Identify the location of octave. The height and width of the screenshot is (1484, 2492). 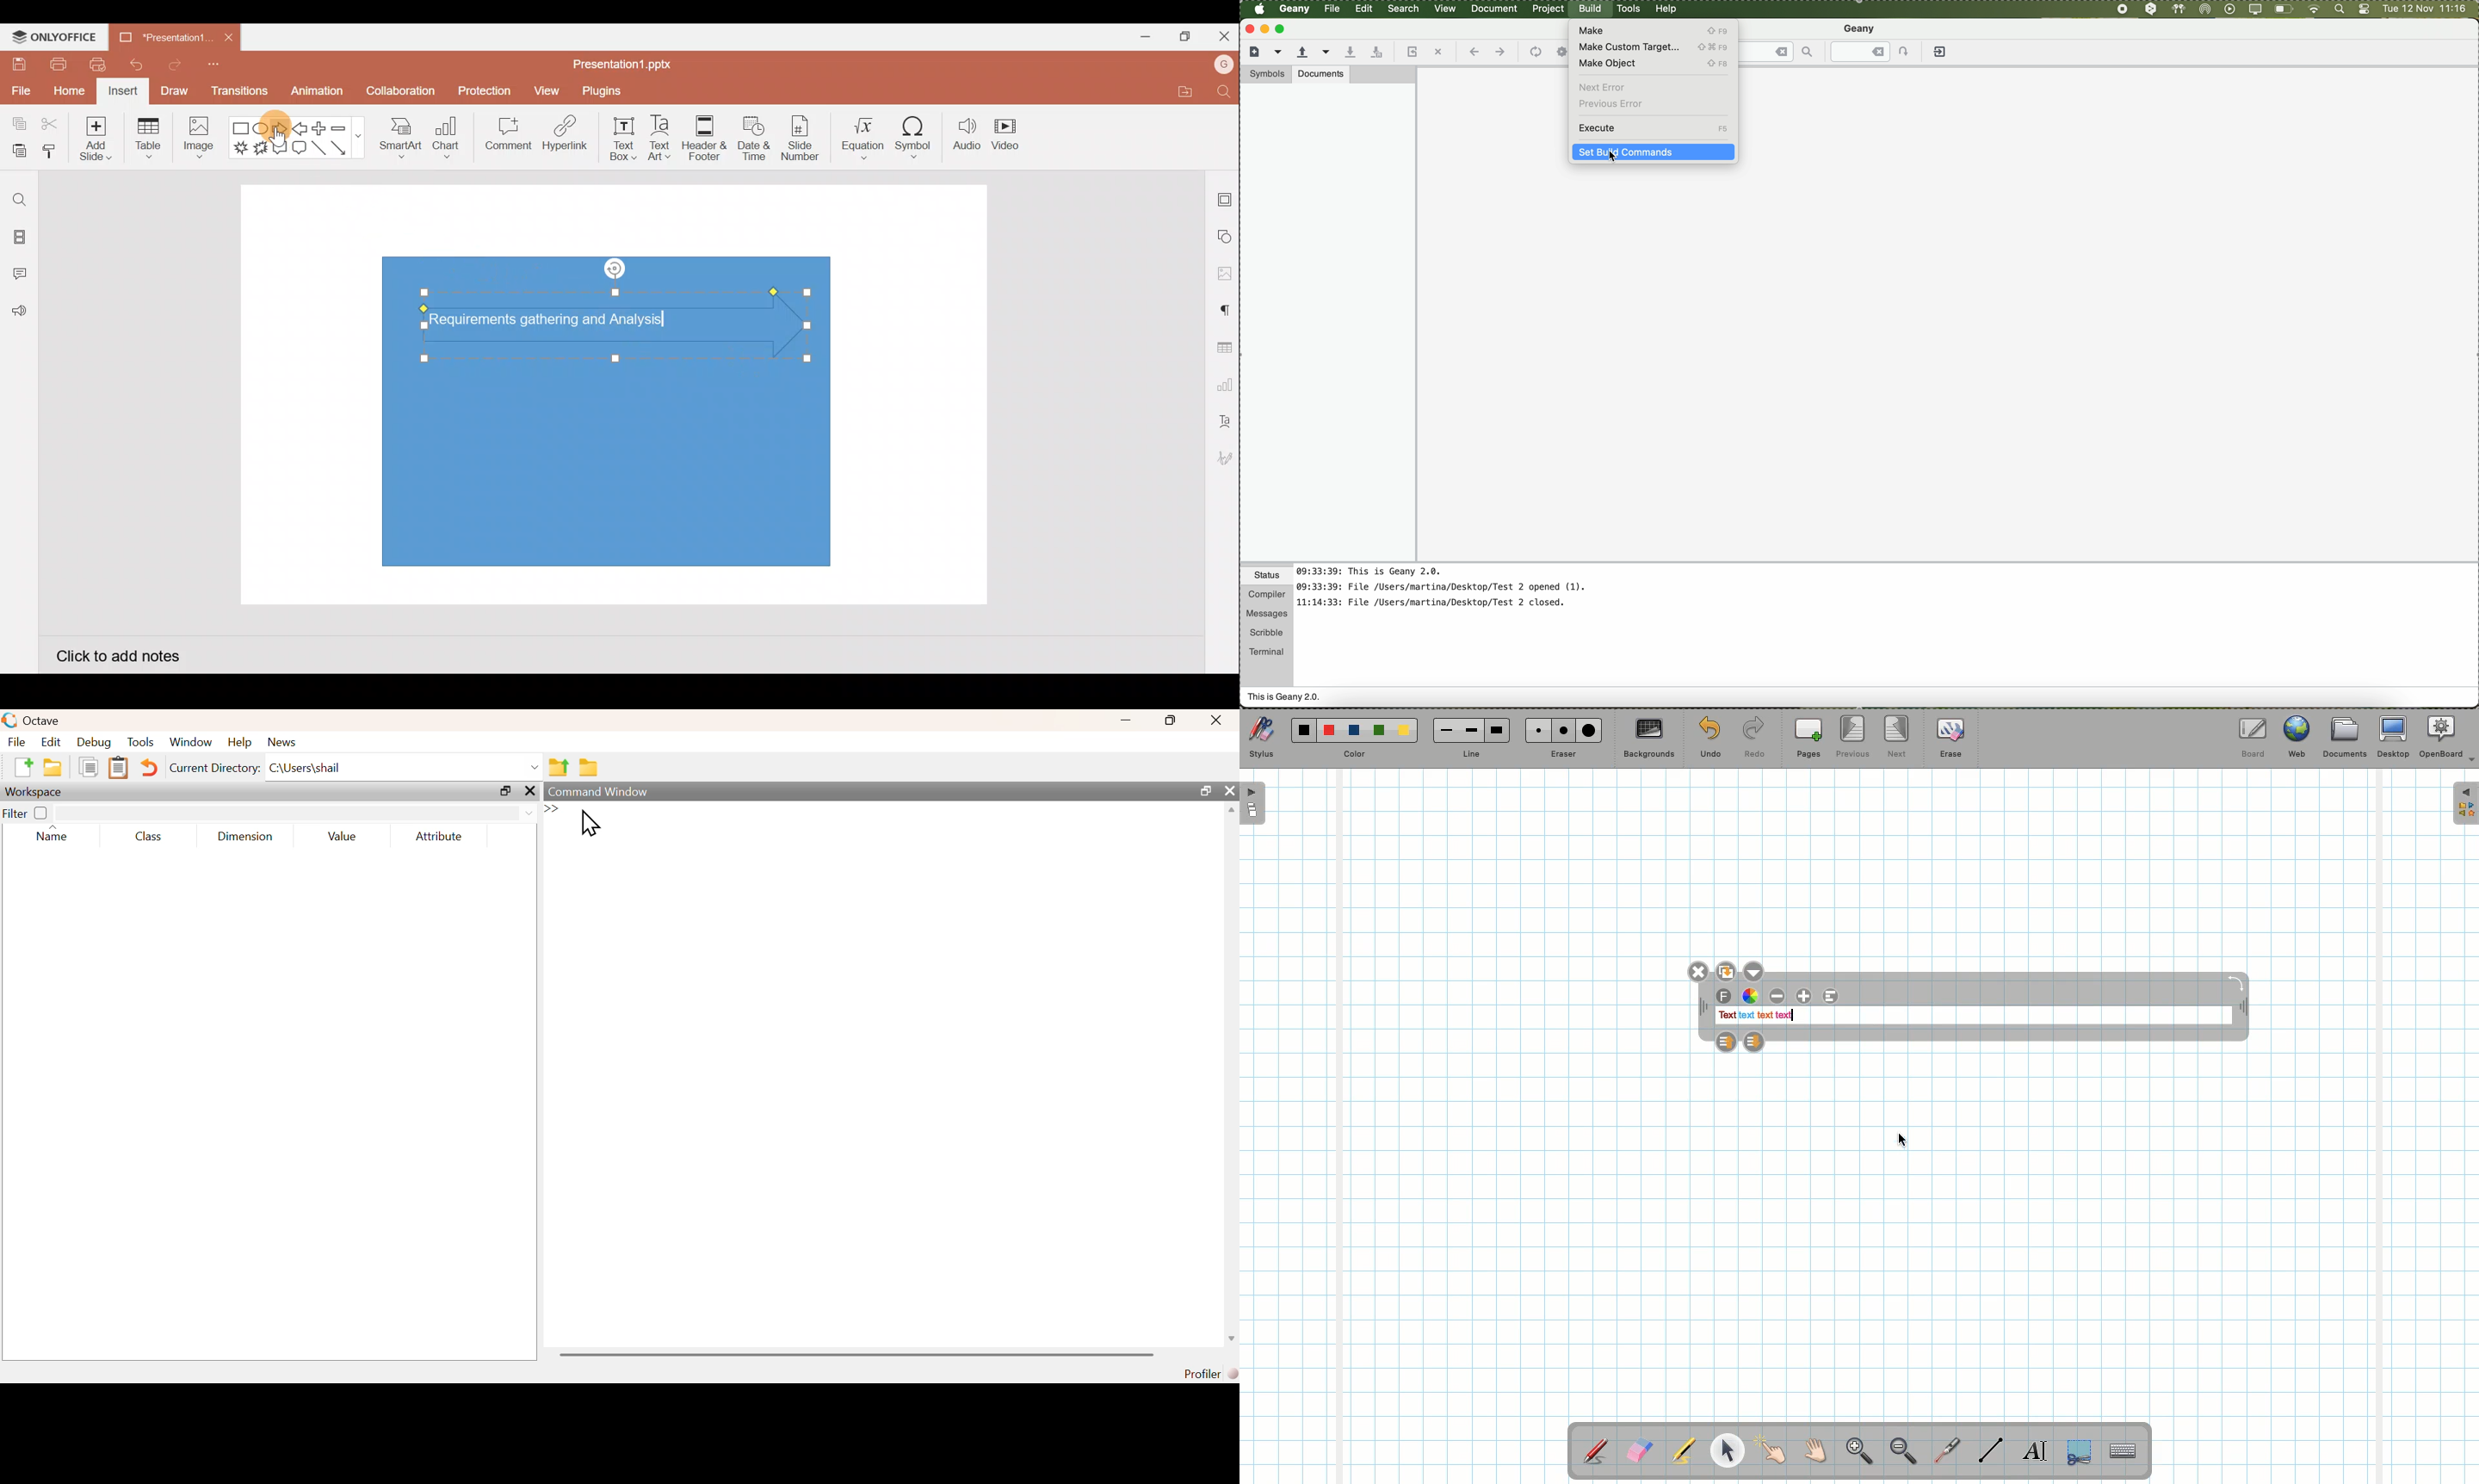
(32, 720).